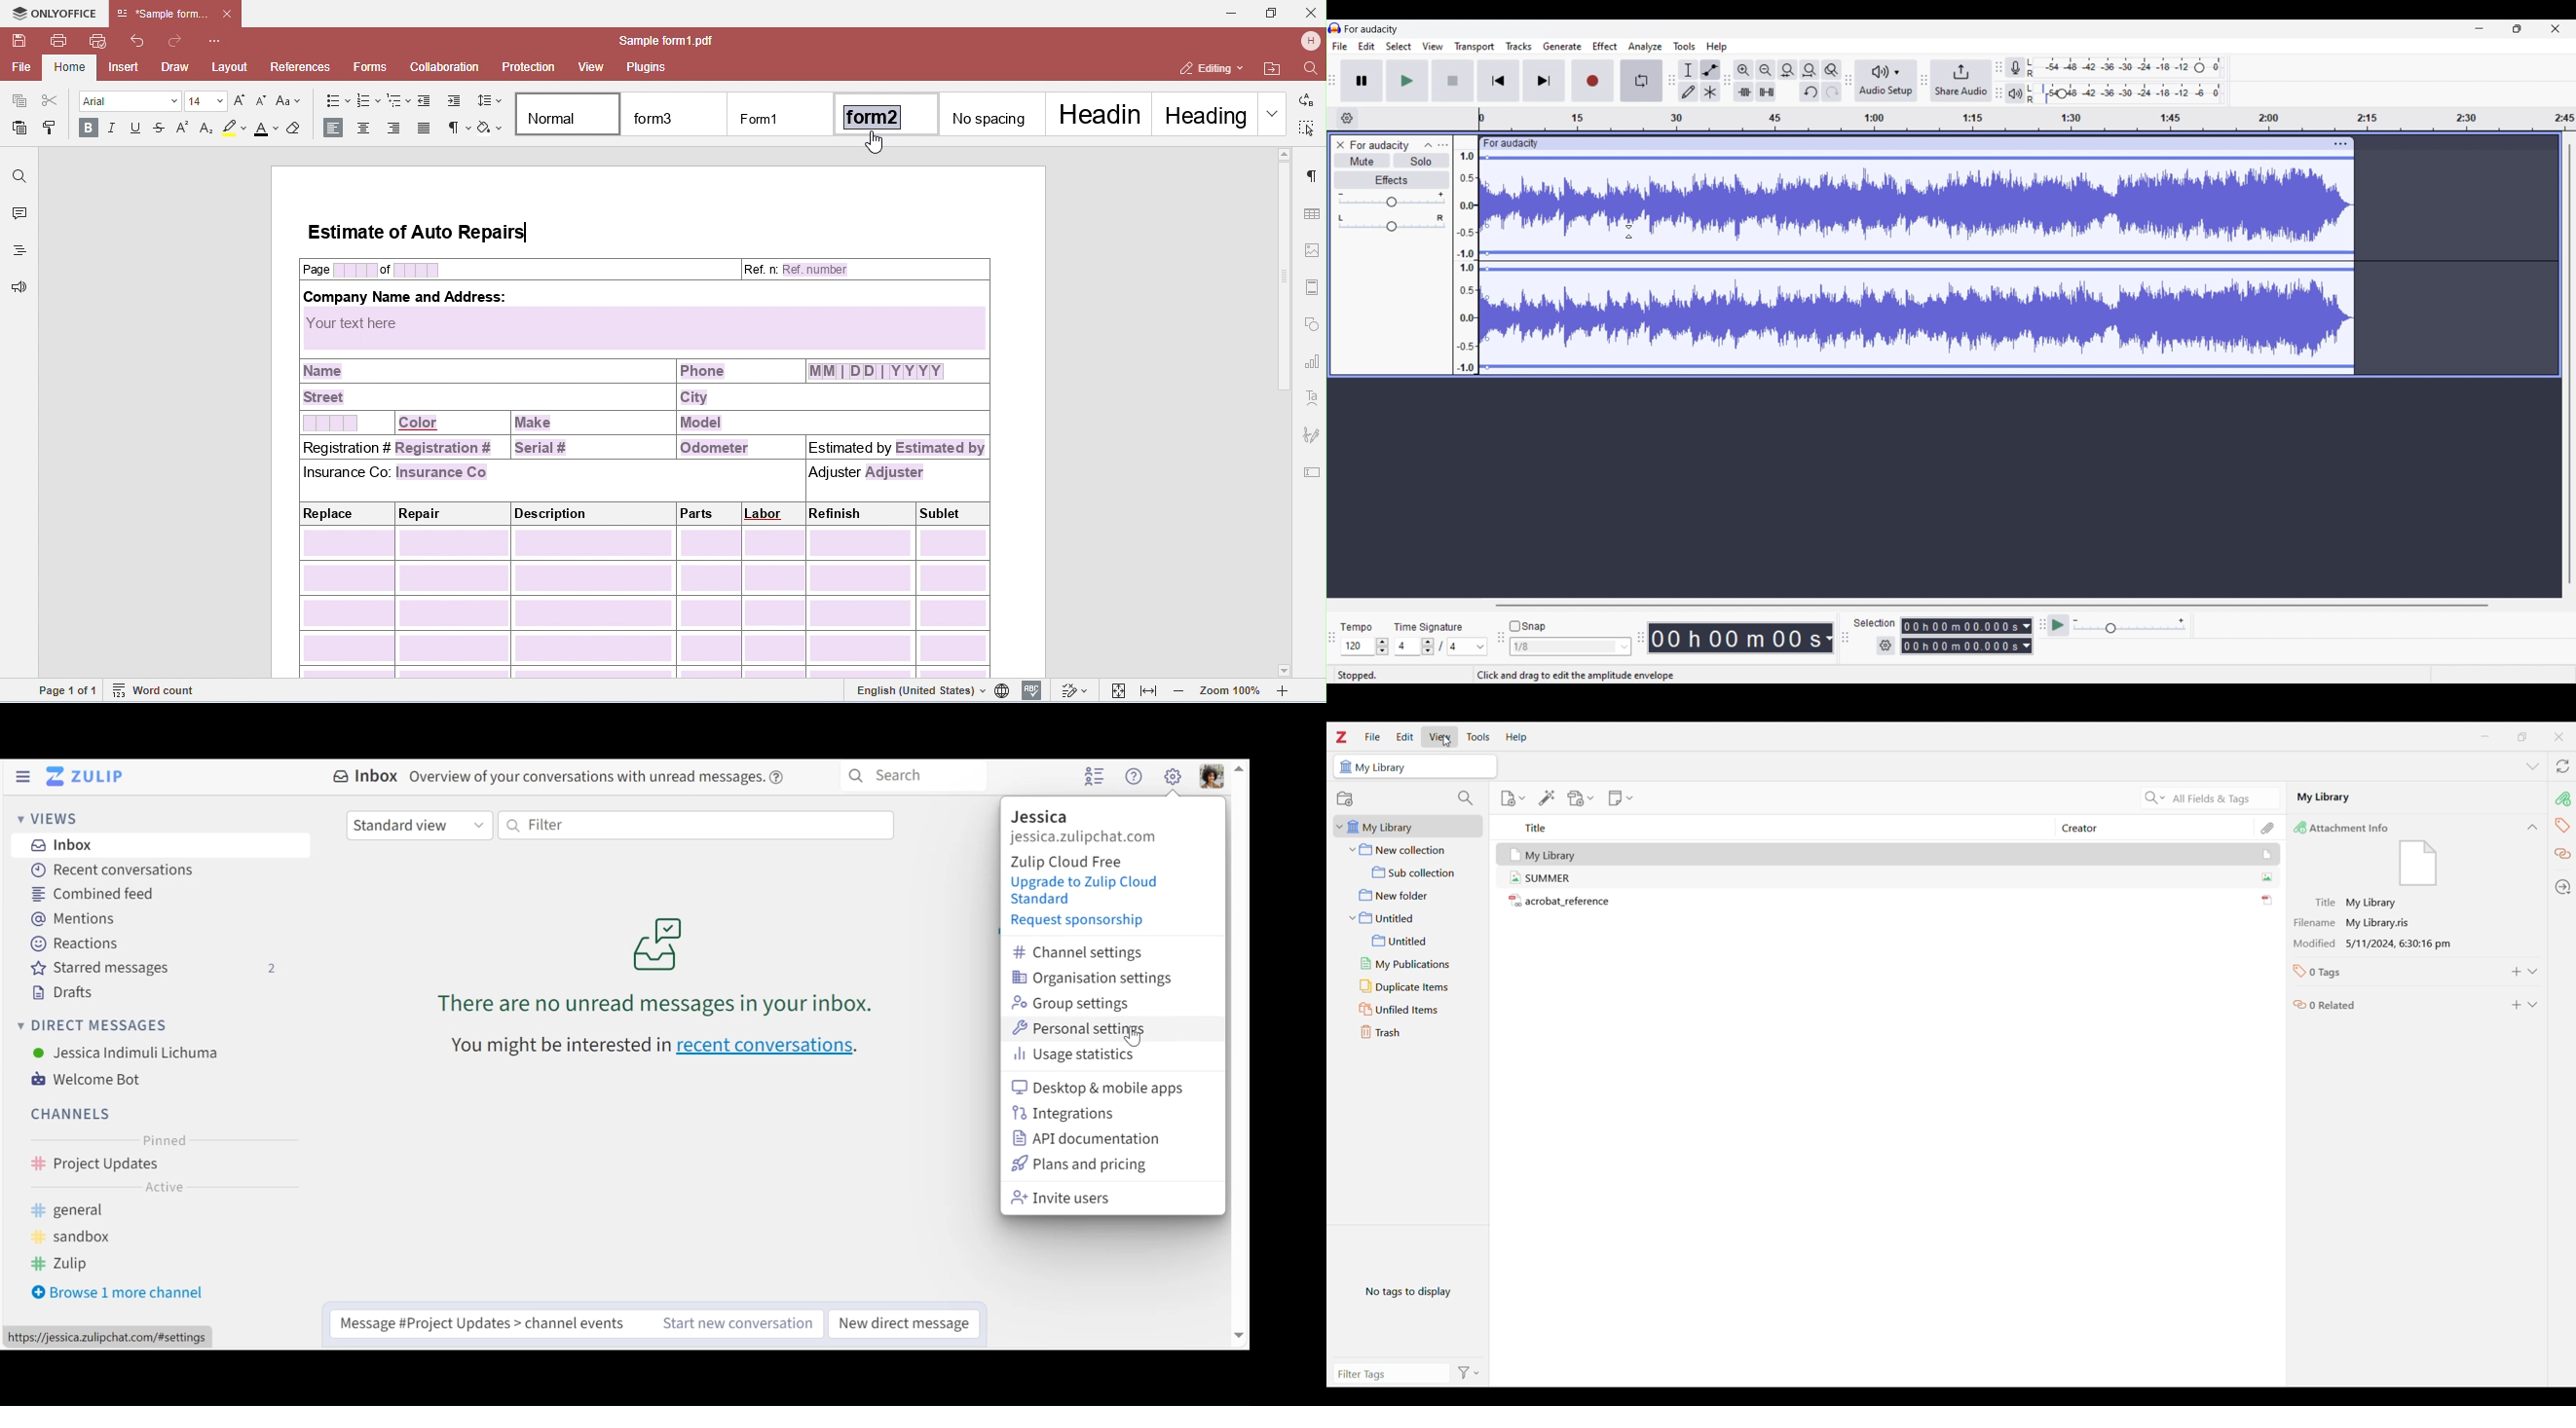 This screenshot has height=1428, width=2576. I want to click on Mentions, so click(71, 917).